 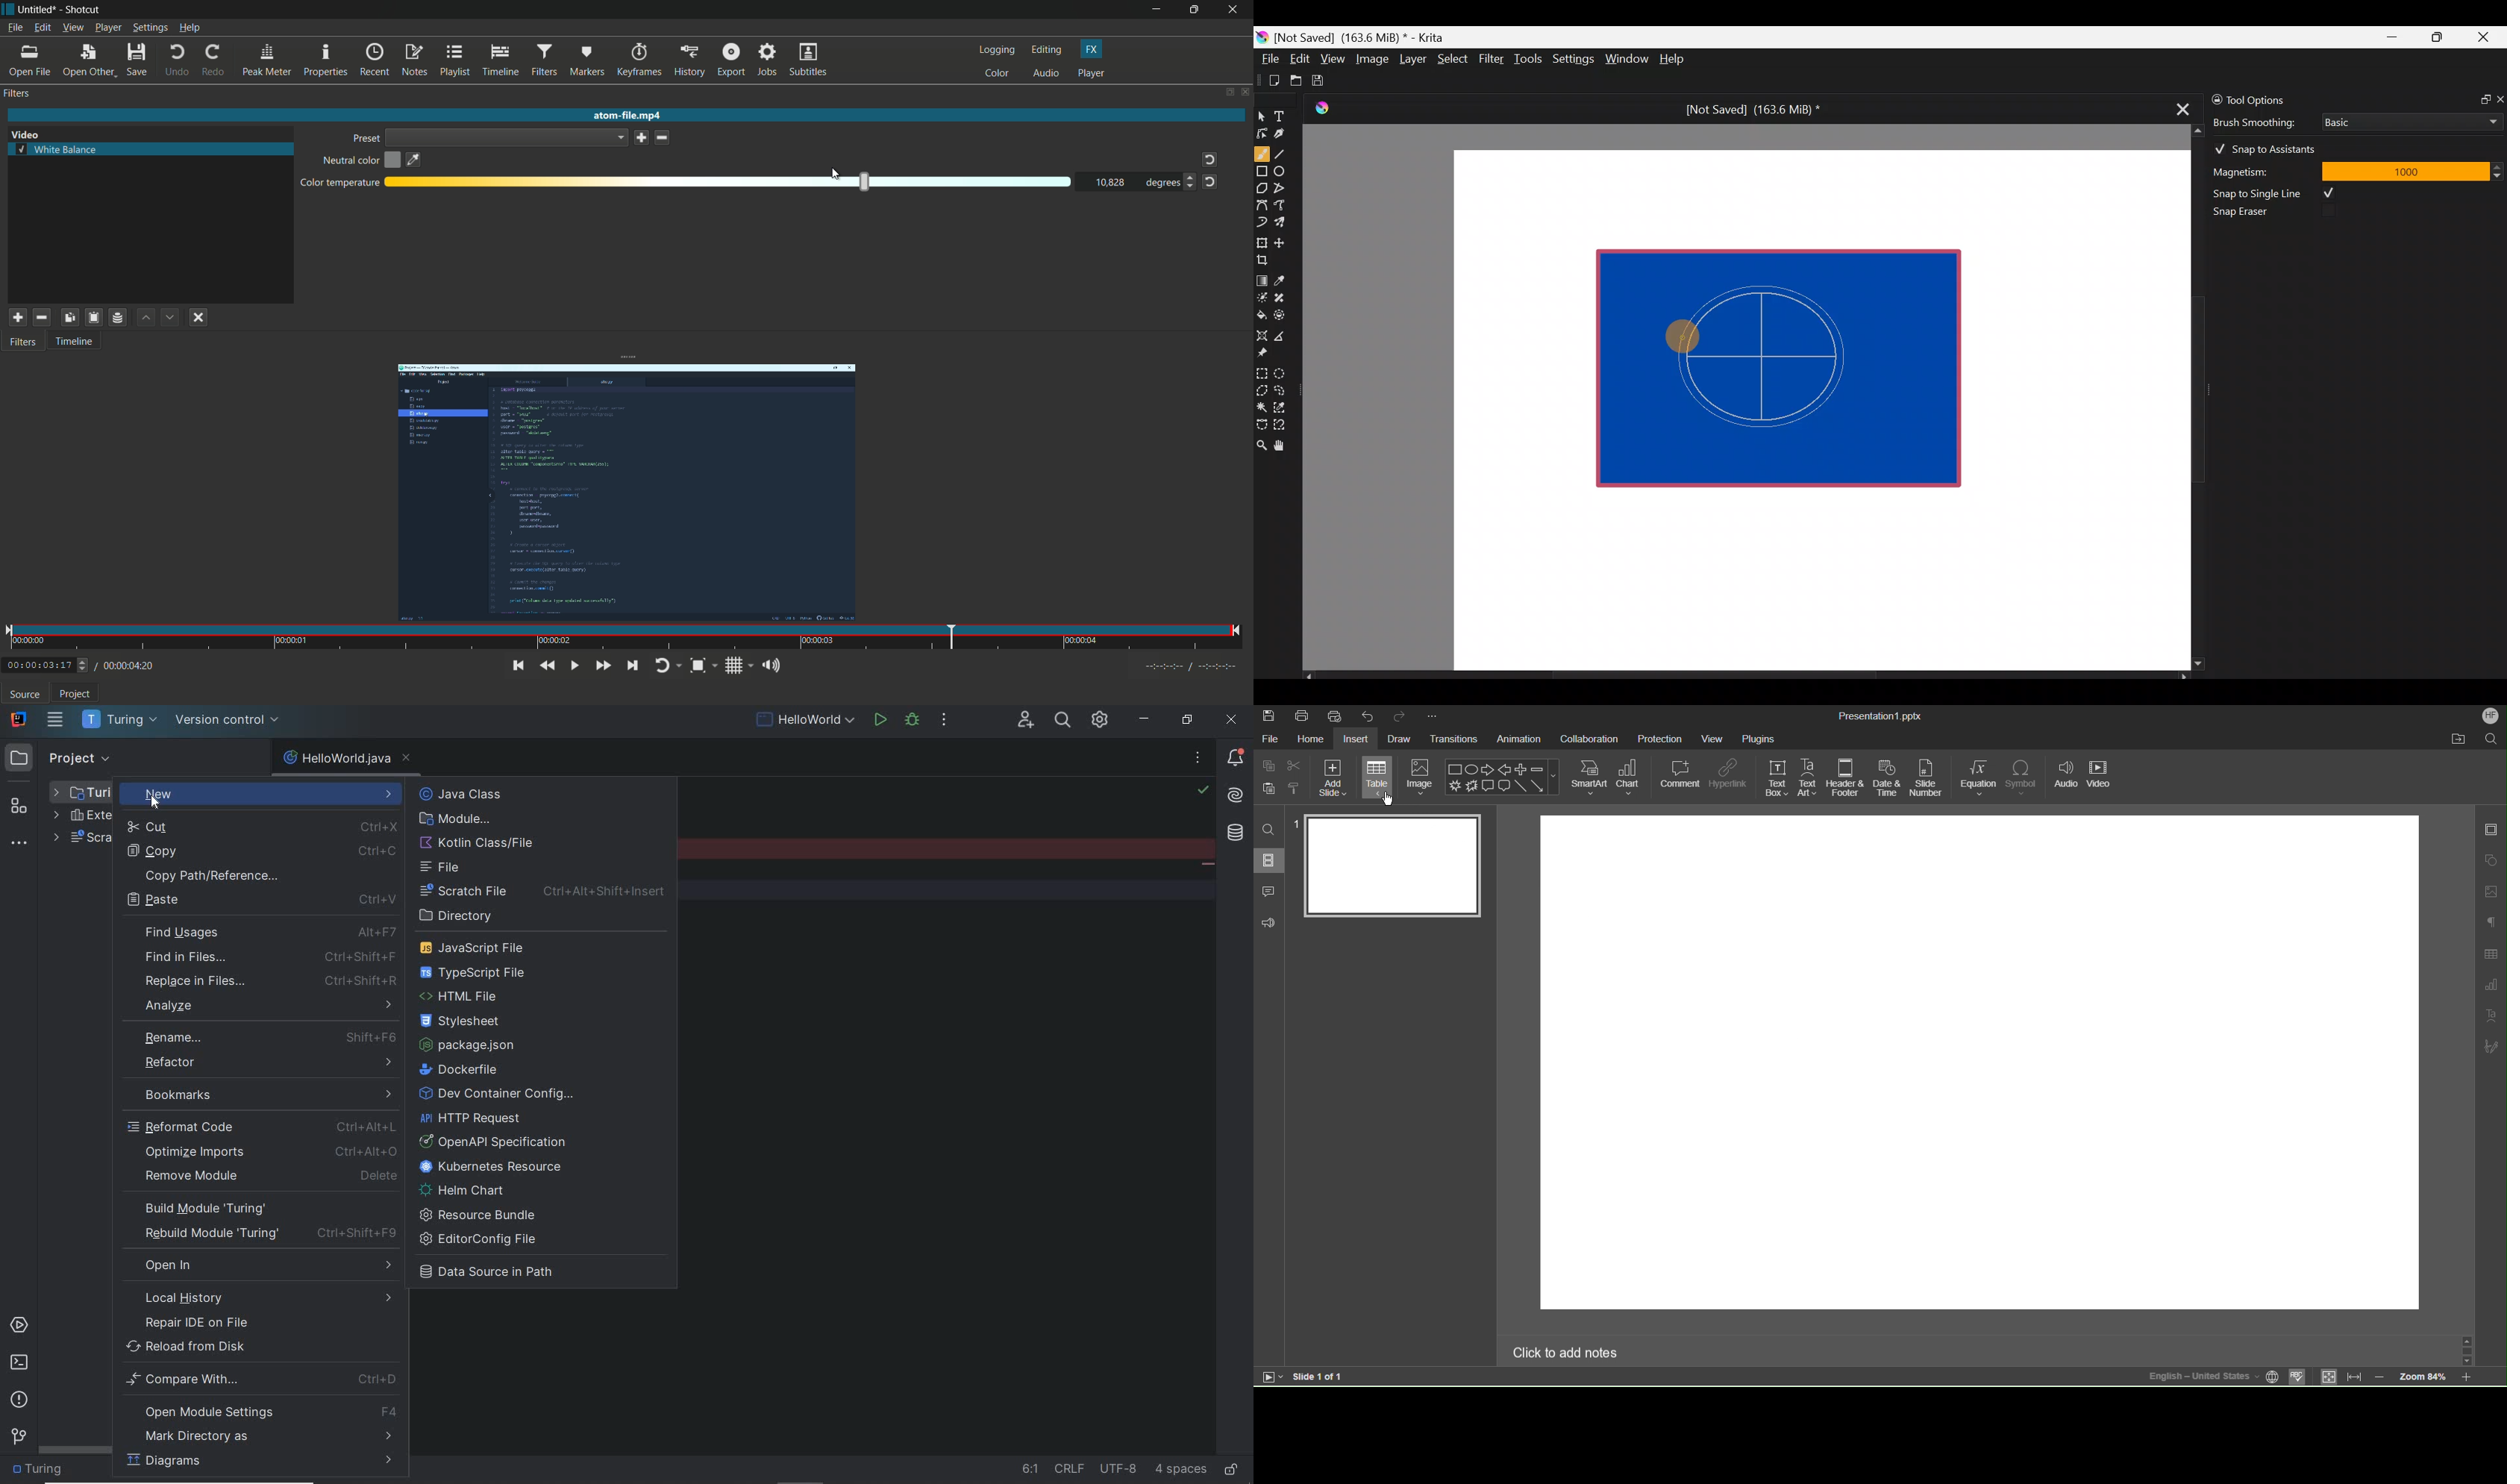 What do you see at coordinates (2380, 1377) in the screenshot?
I see `zoom out` at bounding box center [2380, 1377].